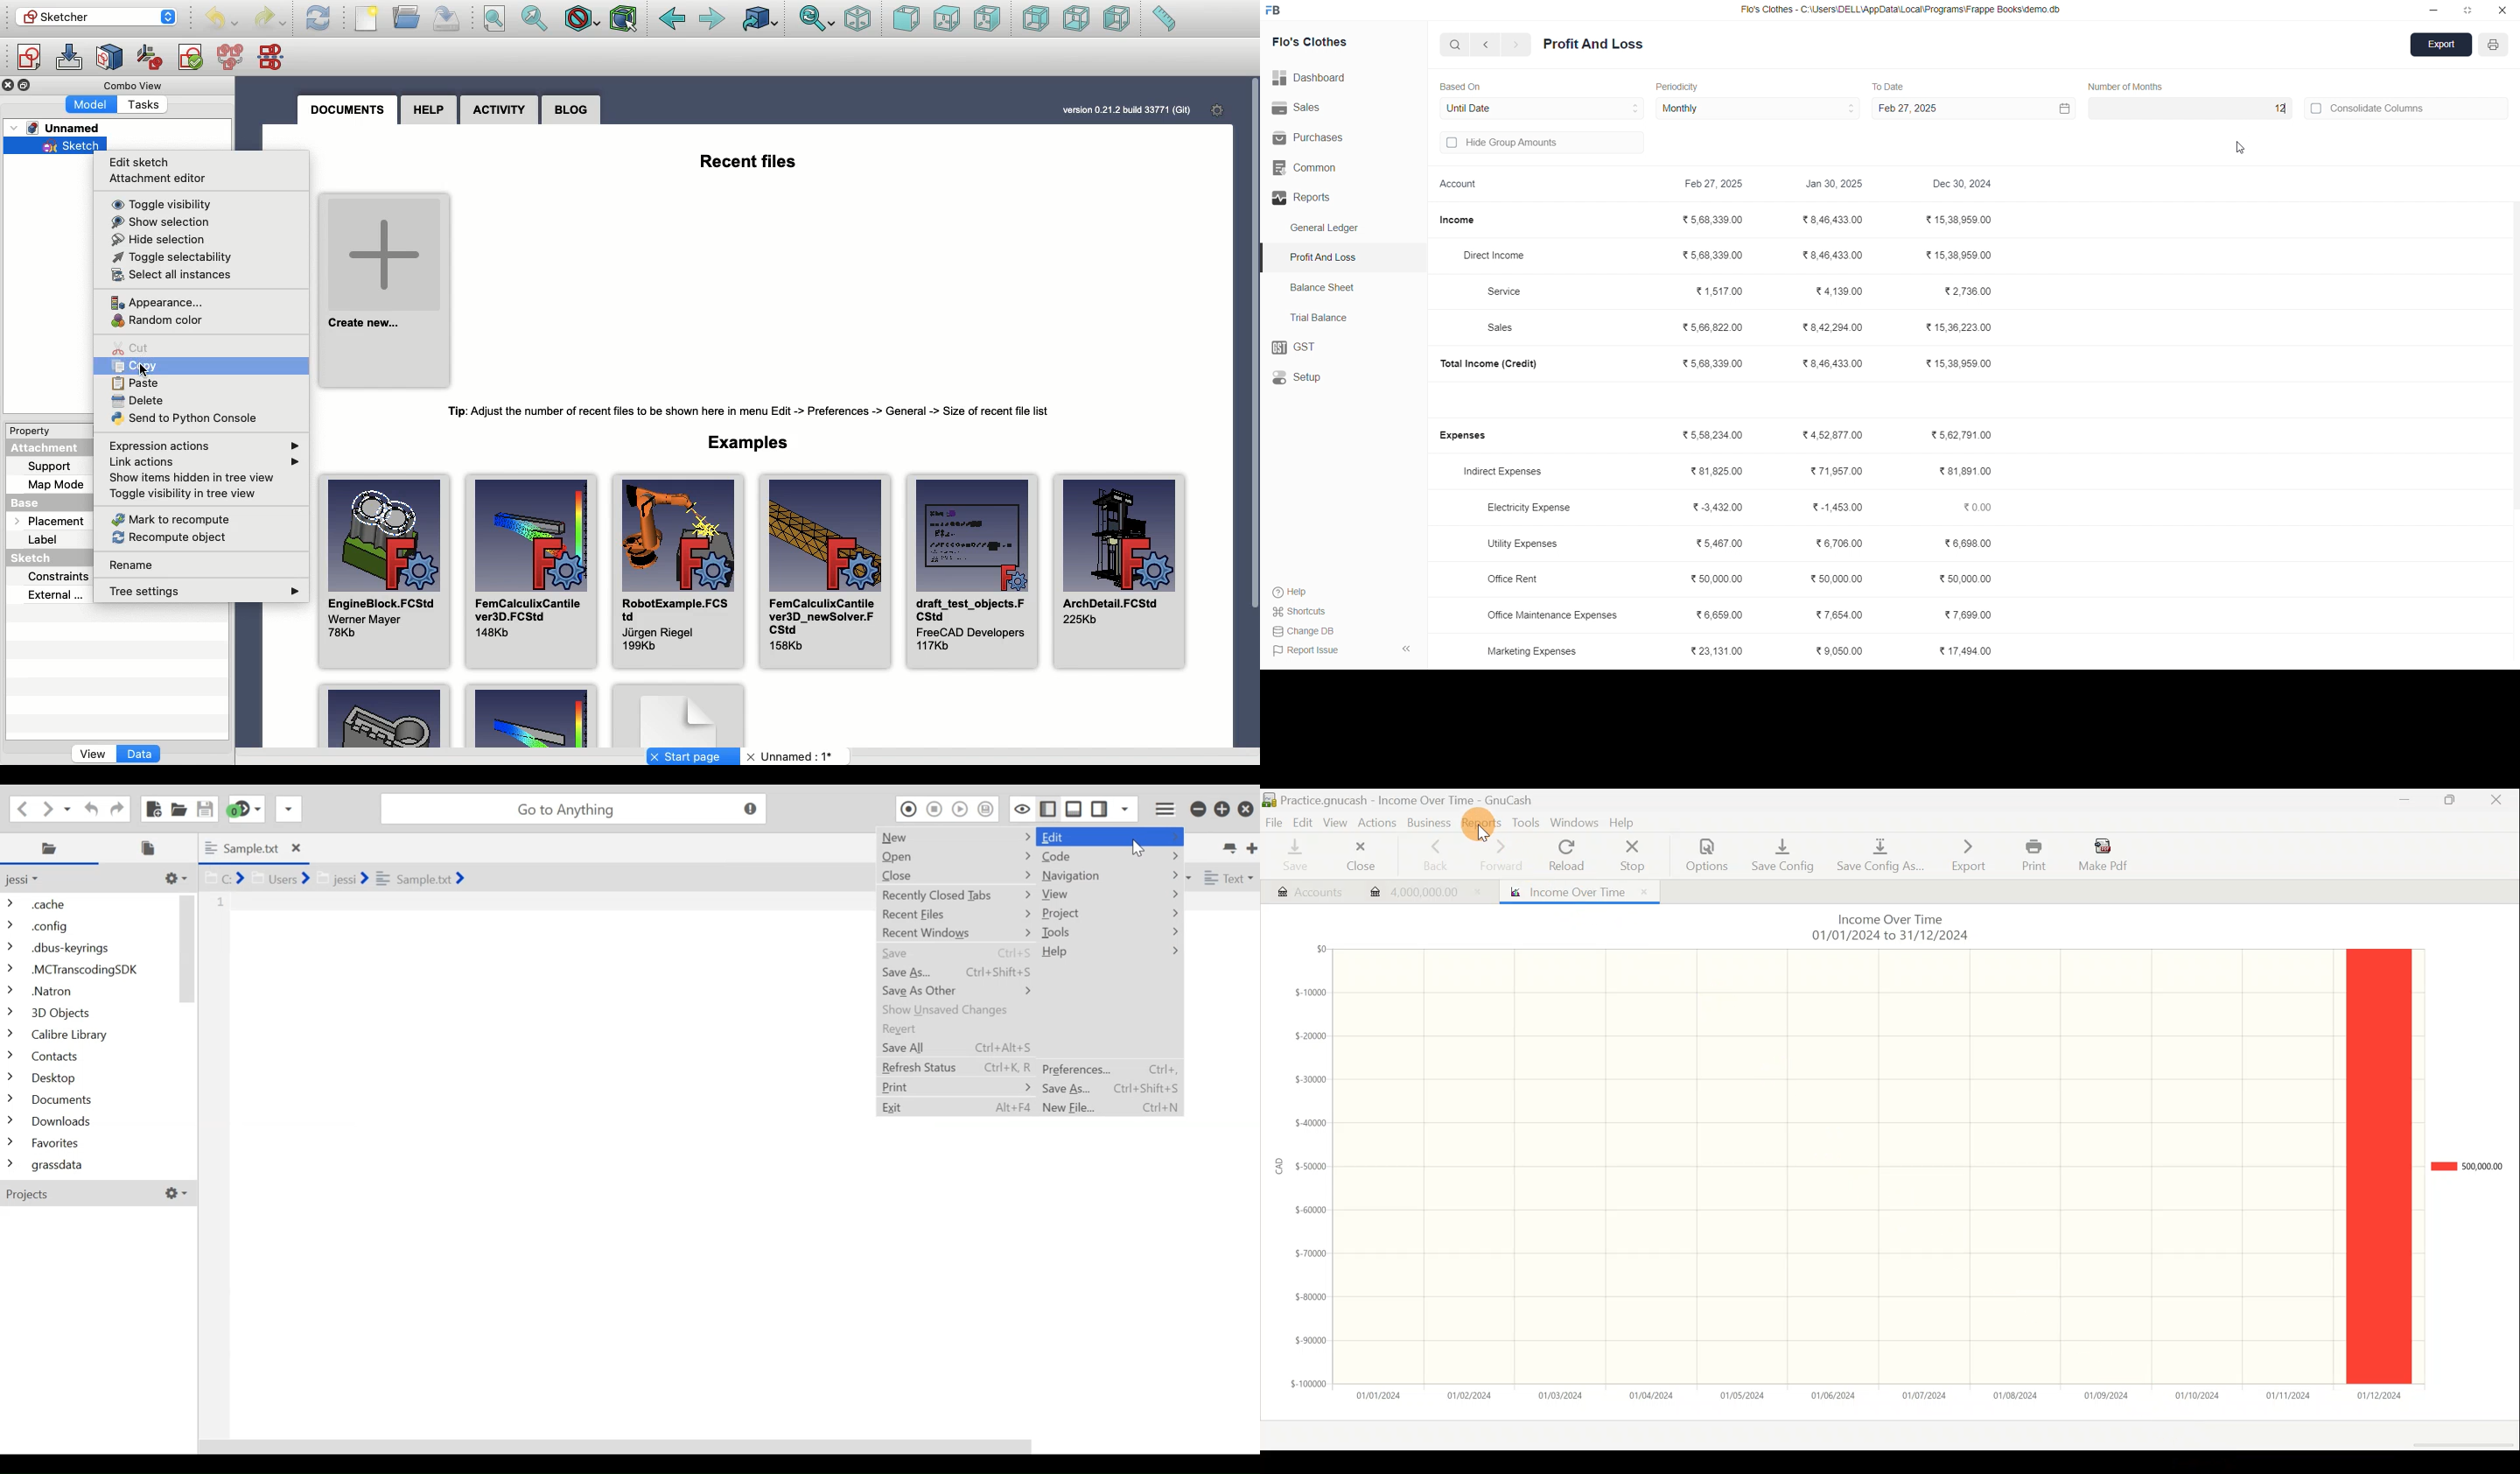 Image resolution: width=2520 pixels, height=1484 pixels. I want to click on collapse sidebar, so click(1406, 649).